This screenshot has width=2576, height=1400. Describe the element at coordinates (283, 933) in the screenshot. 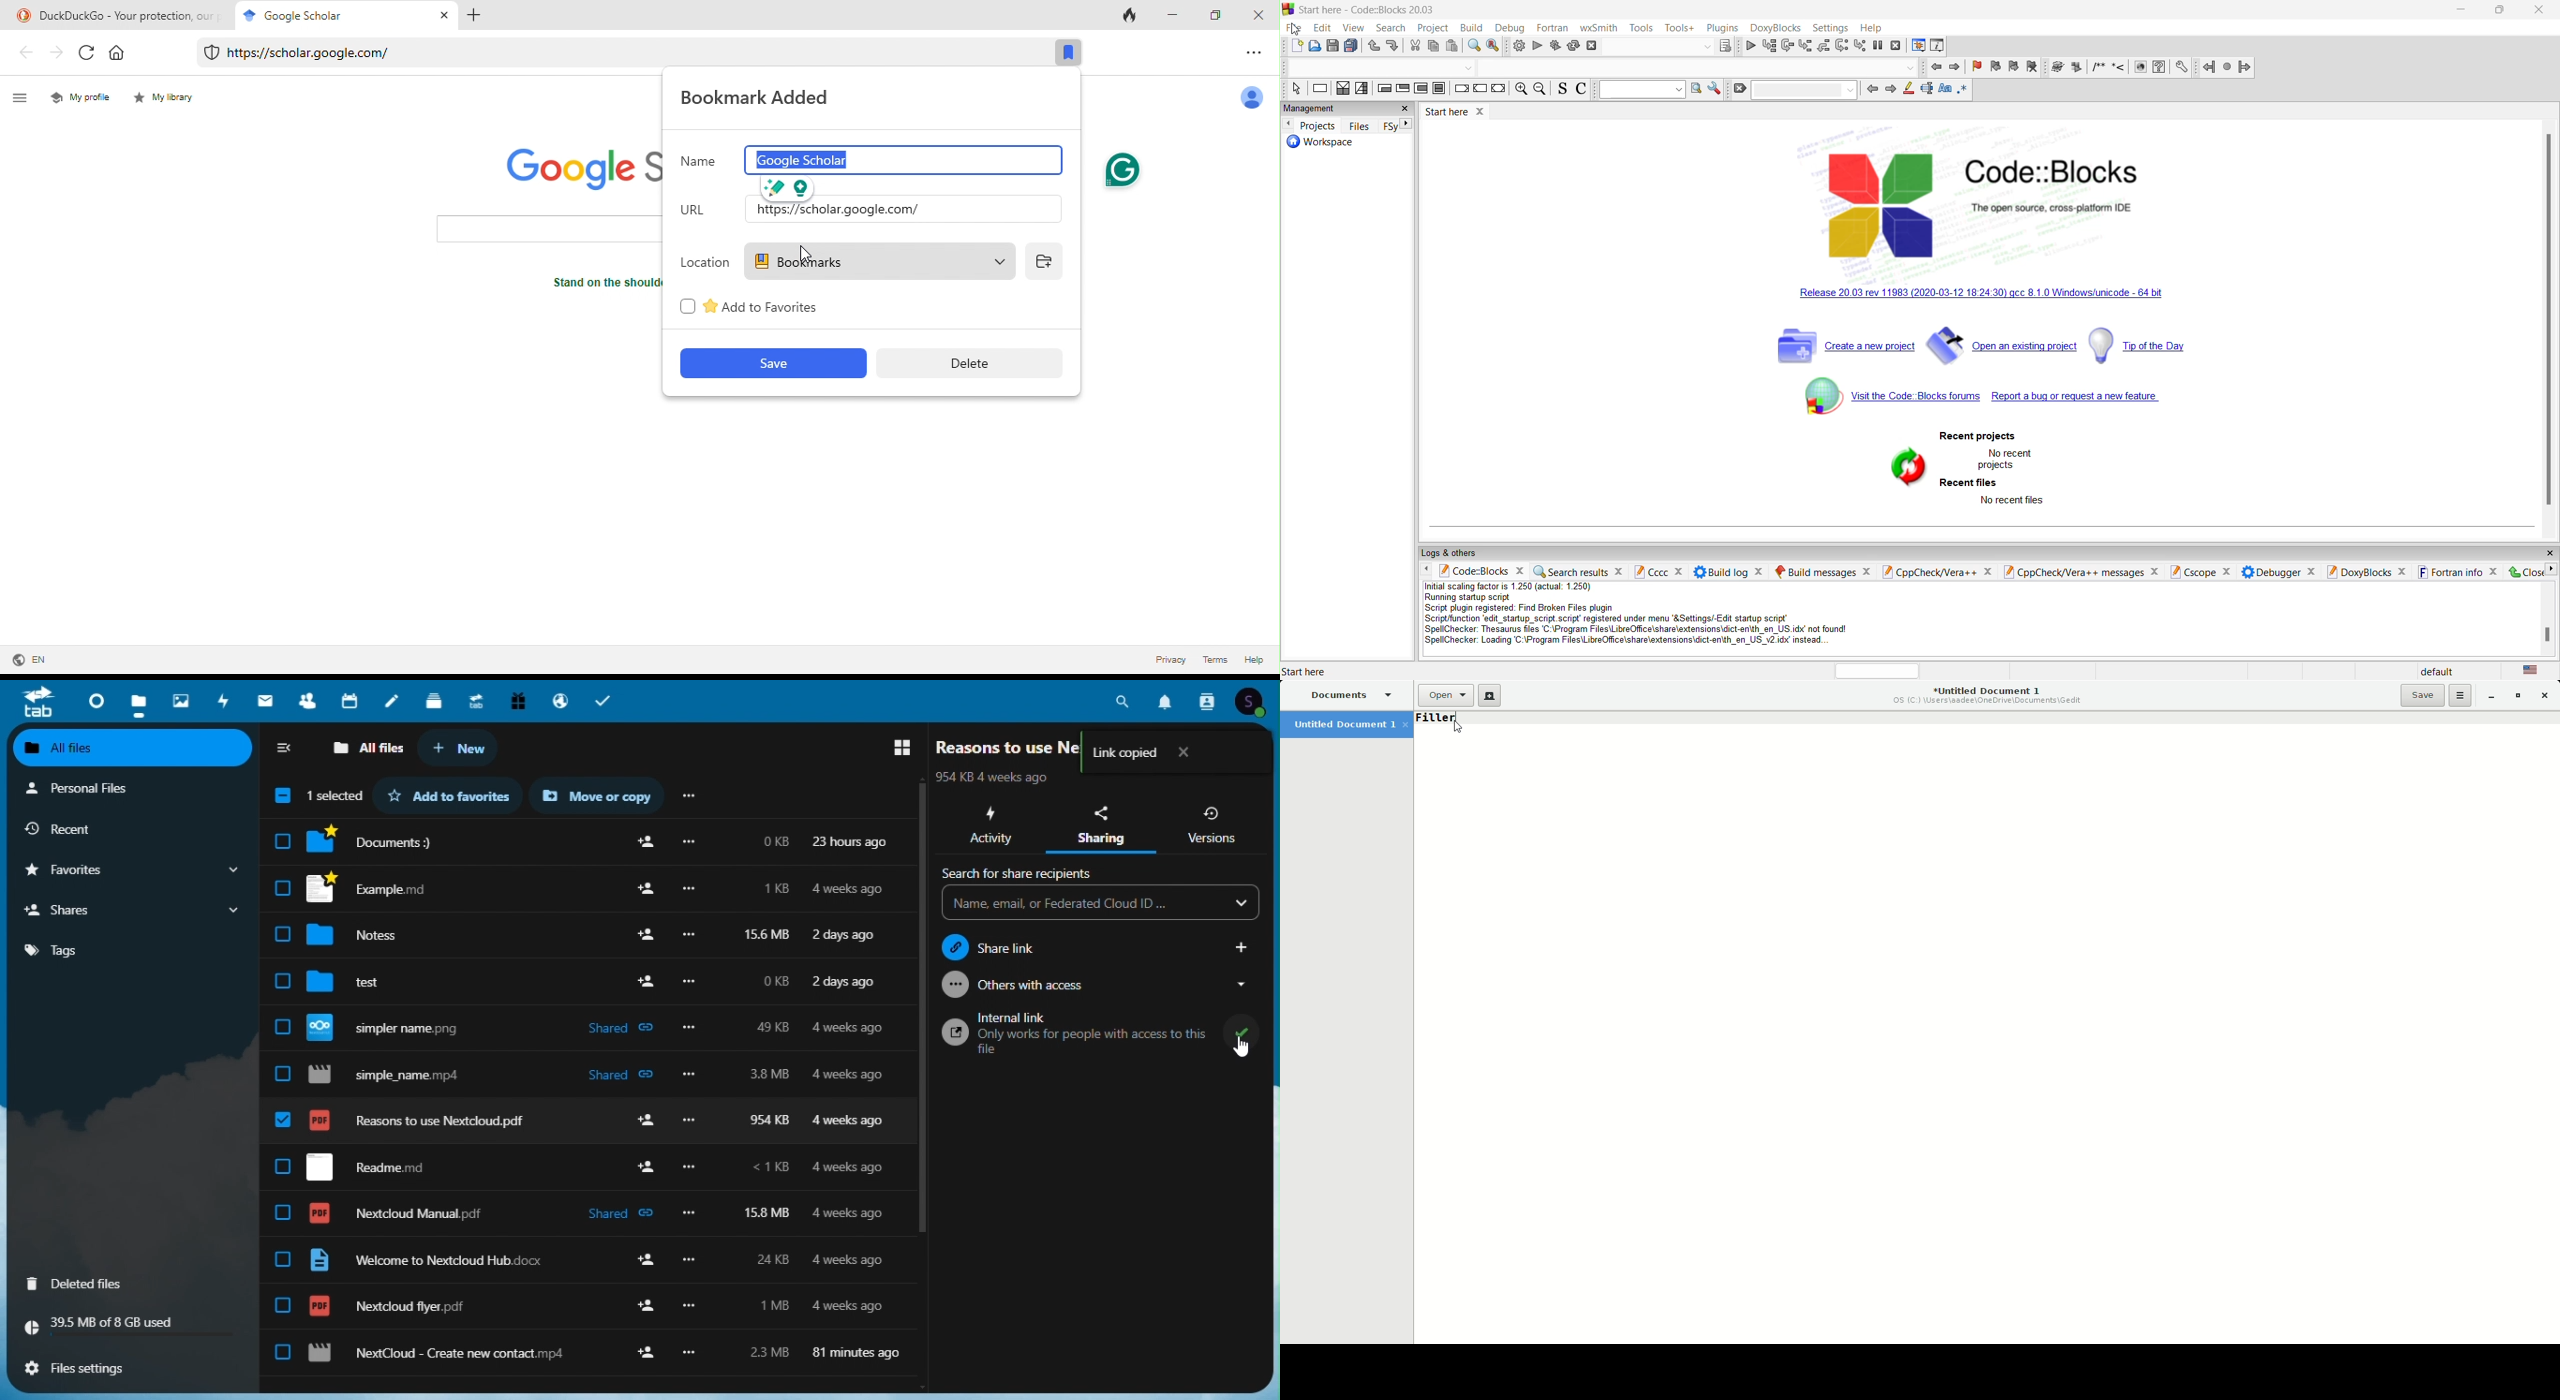

I see `checkbox` at that location.